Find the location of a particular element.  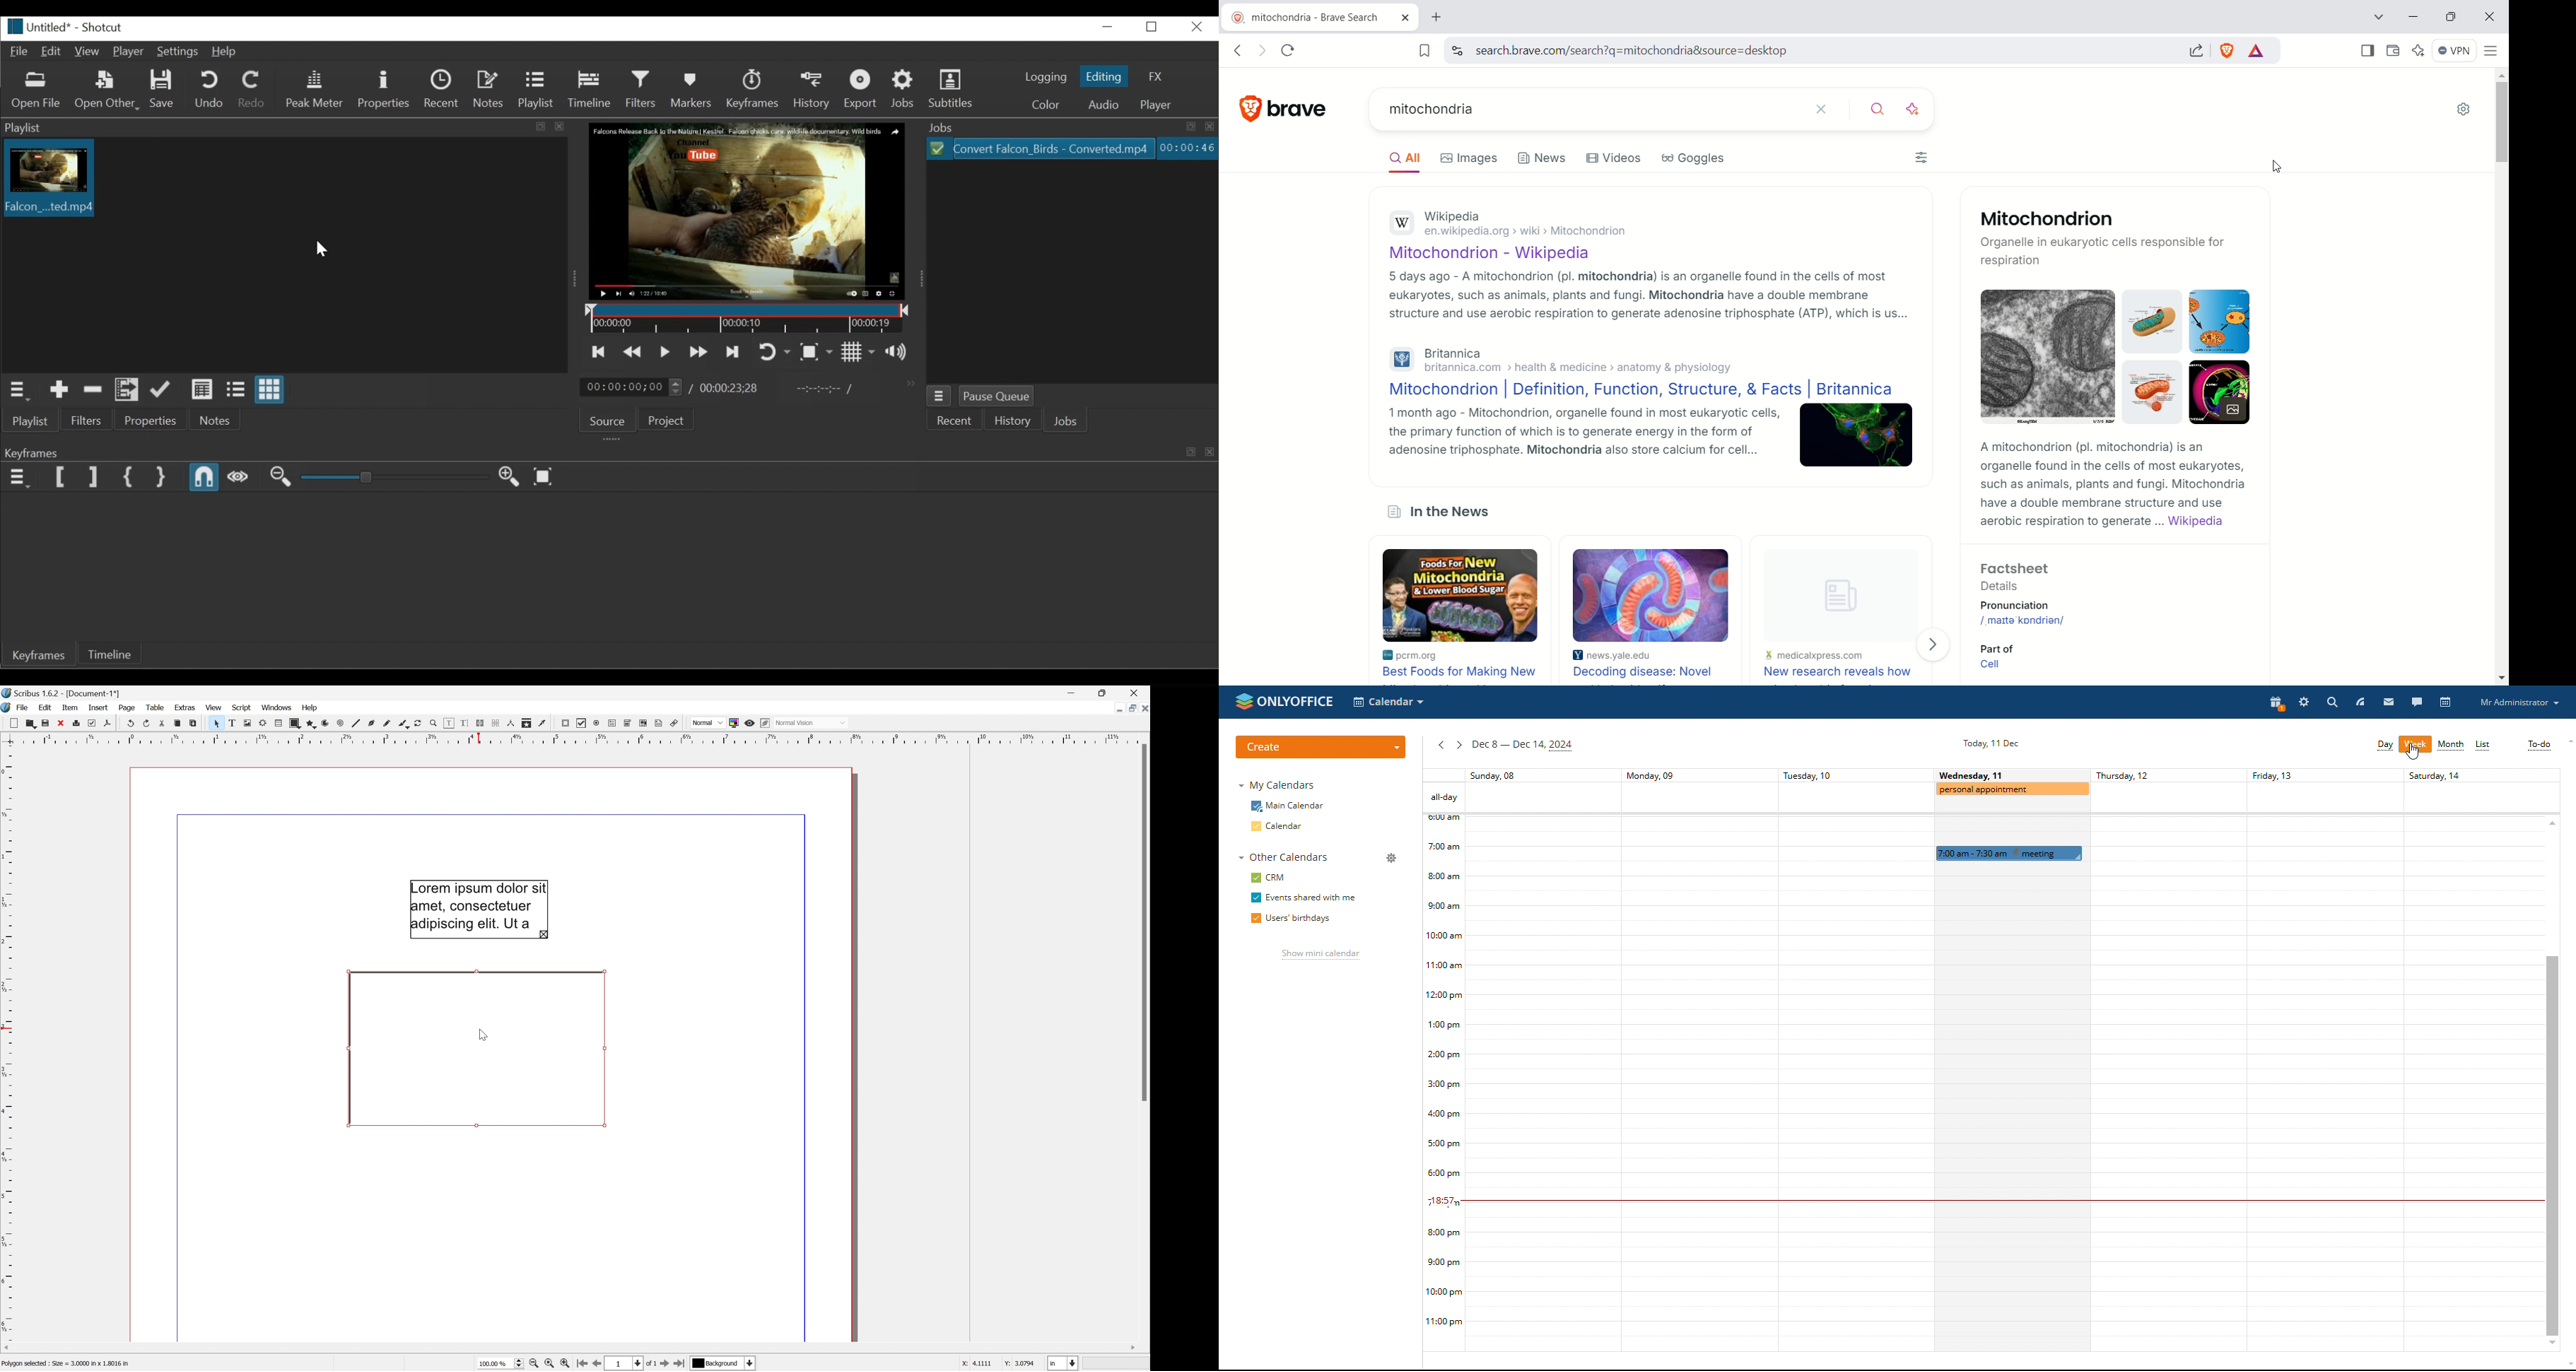

Skip to the next point is located at coordinates (733, 352).